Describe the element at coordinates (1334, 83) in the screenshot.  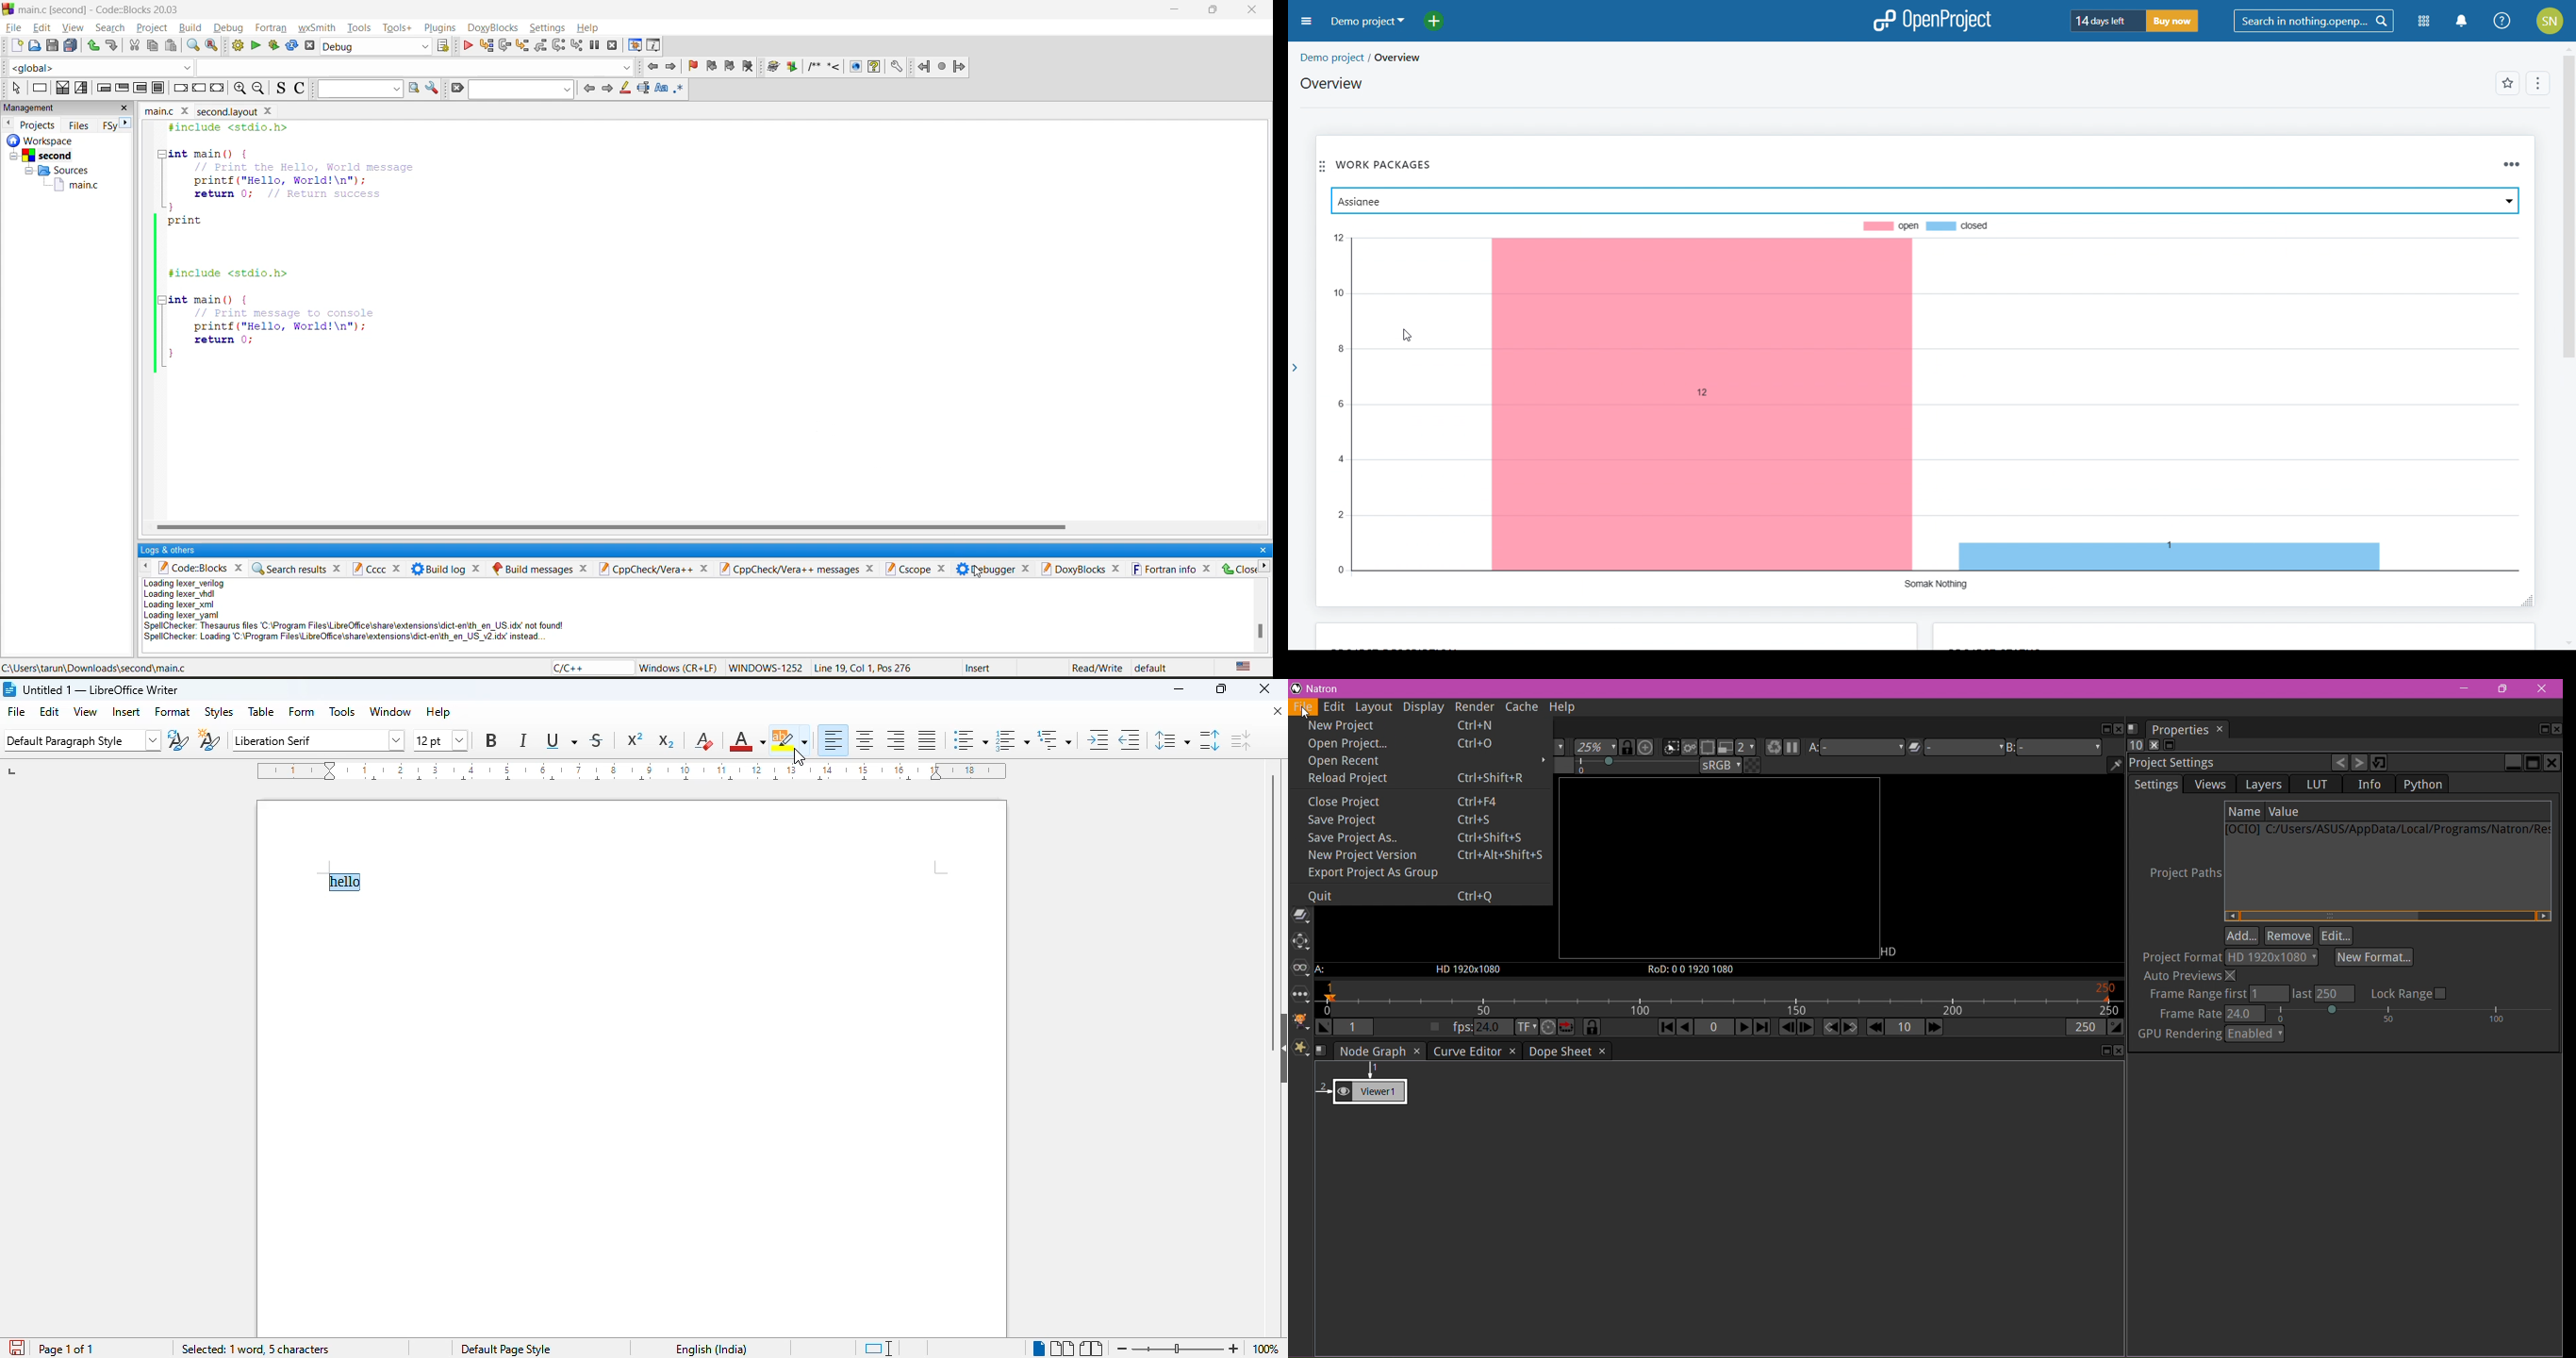
I see `overview` at that location.